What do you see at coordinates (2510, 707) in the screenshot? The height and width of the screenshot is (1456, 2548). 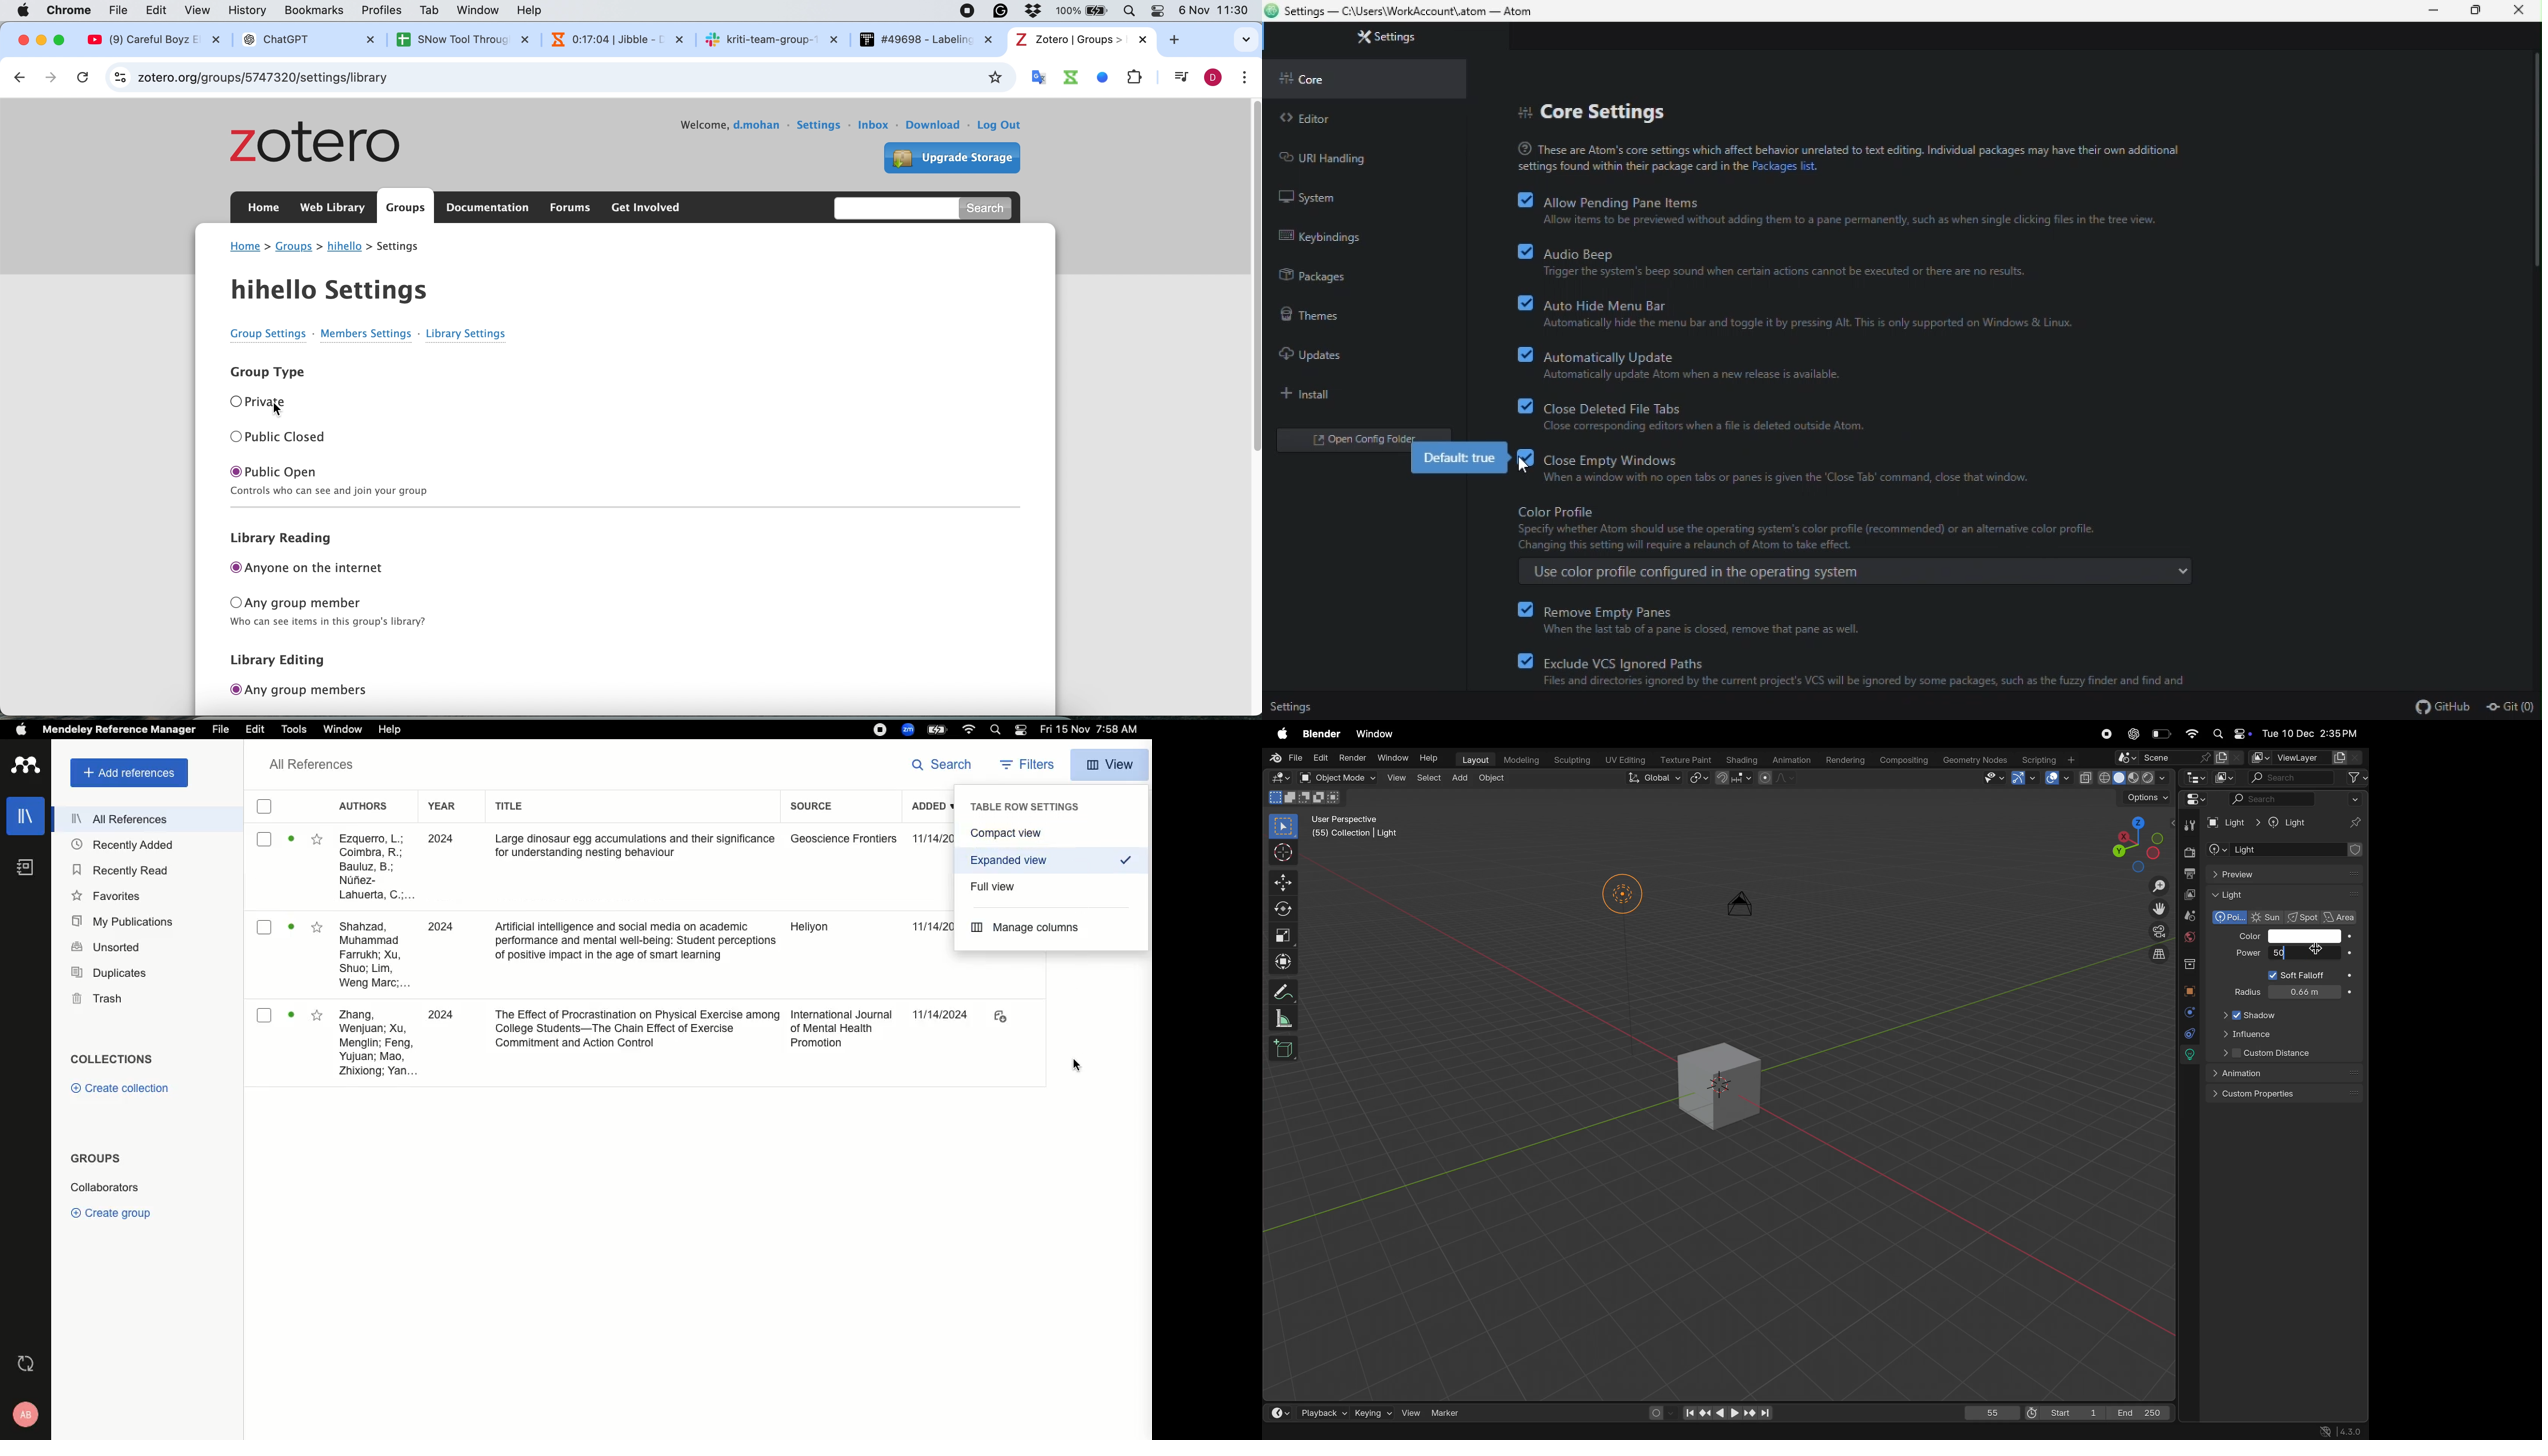 I see `Git (0)` at bounding box center [2510, 707].